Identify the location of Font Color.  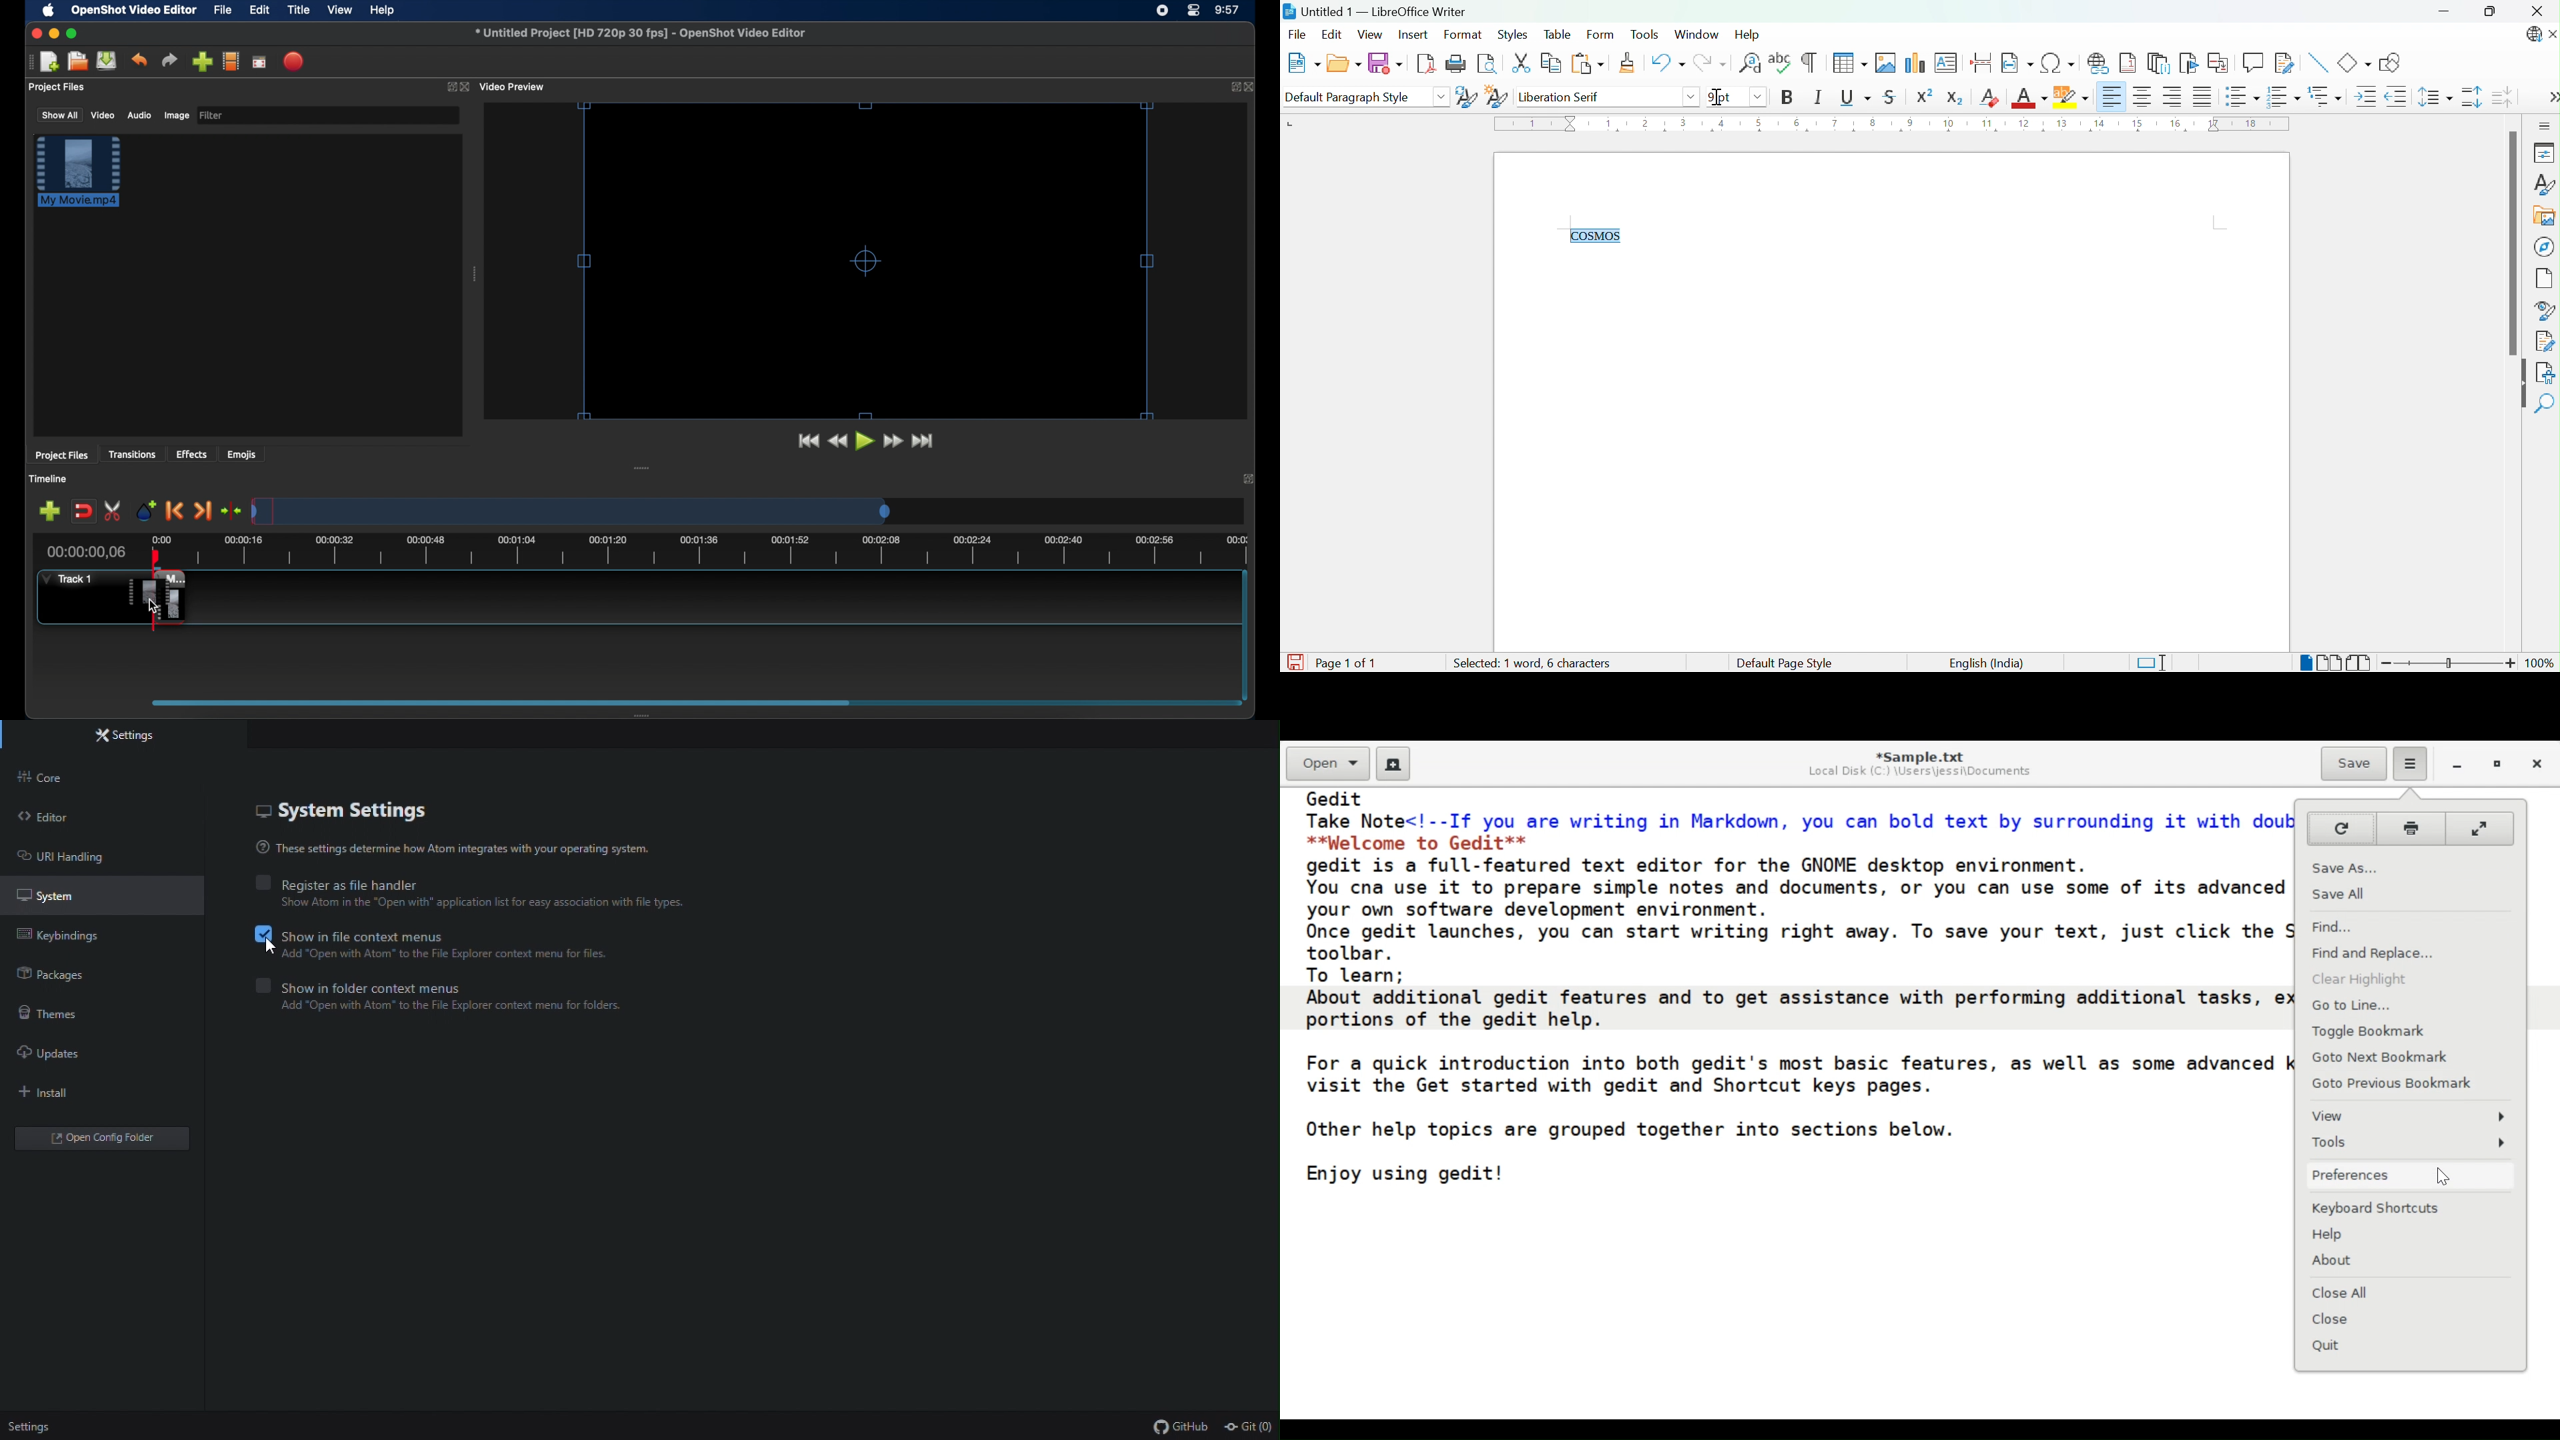
(2029, 99).